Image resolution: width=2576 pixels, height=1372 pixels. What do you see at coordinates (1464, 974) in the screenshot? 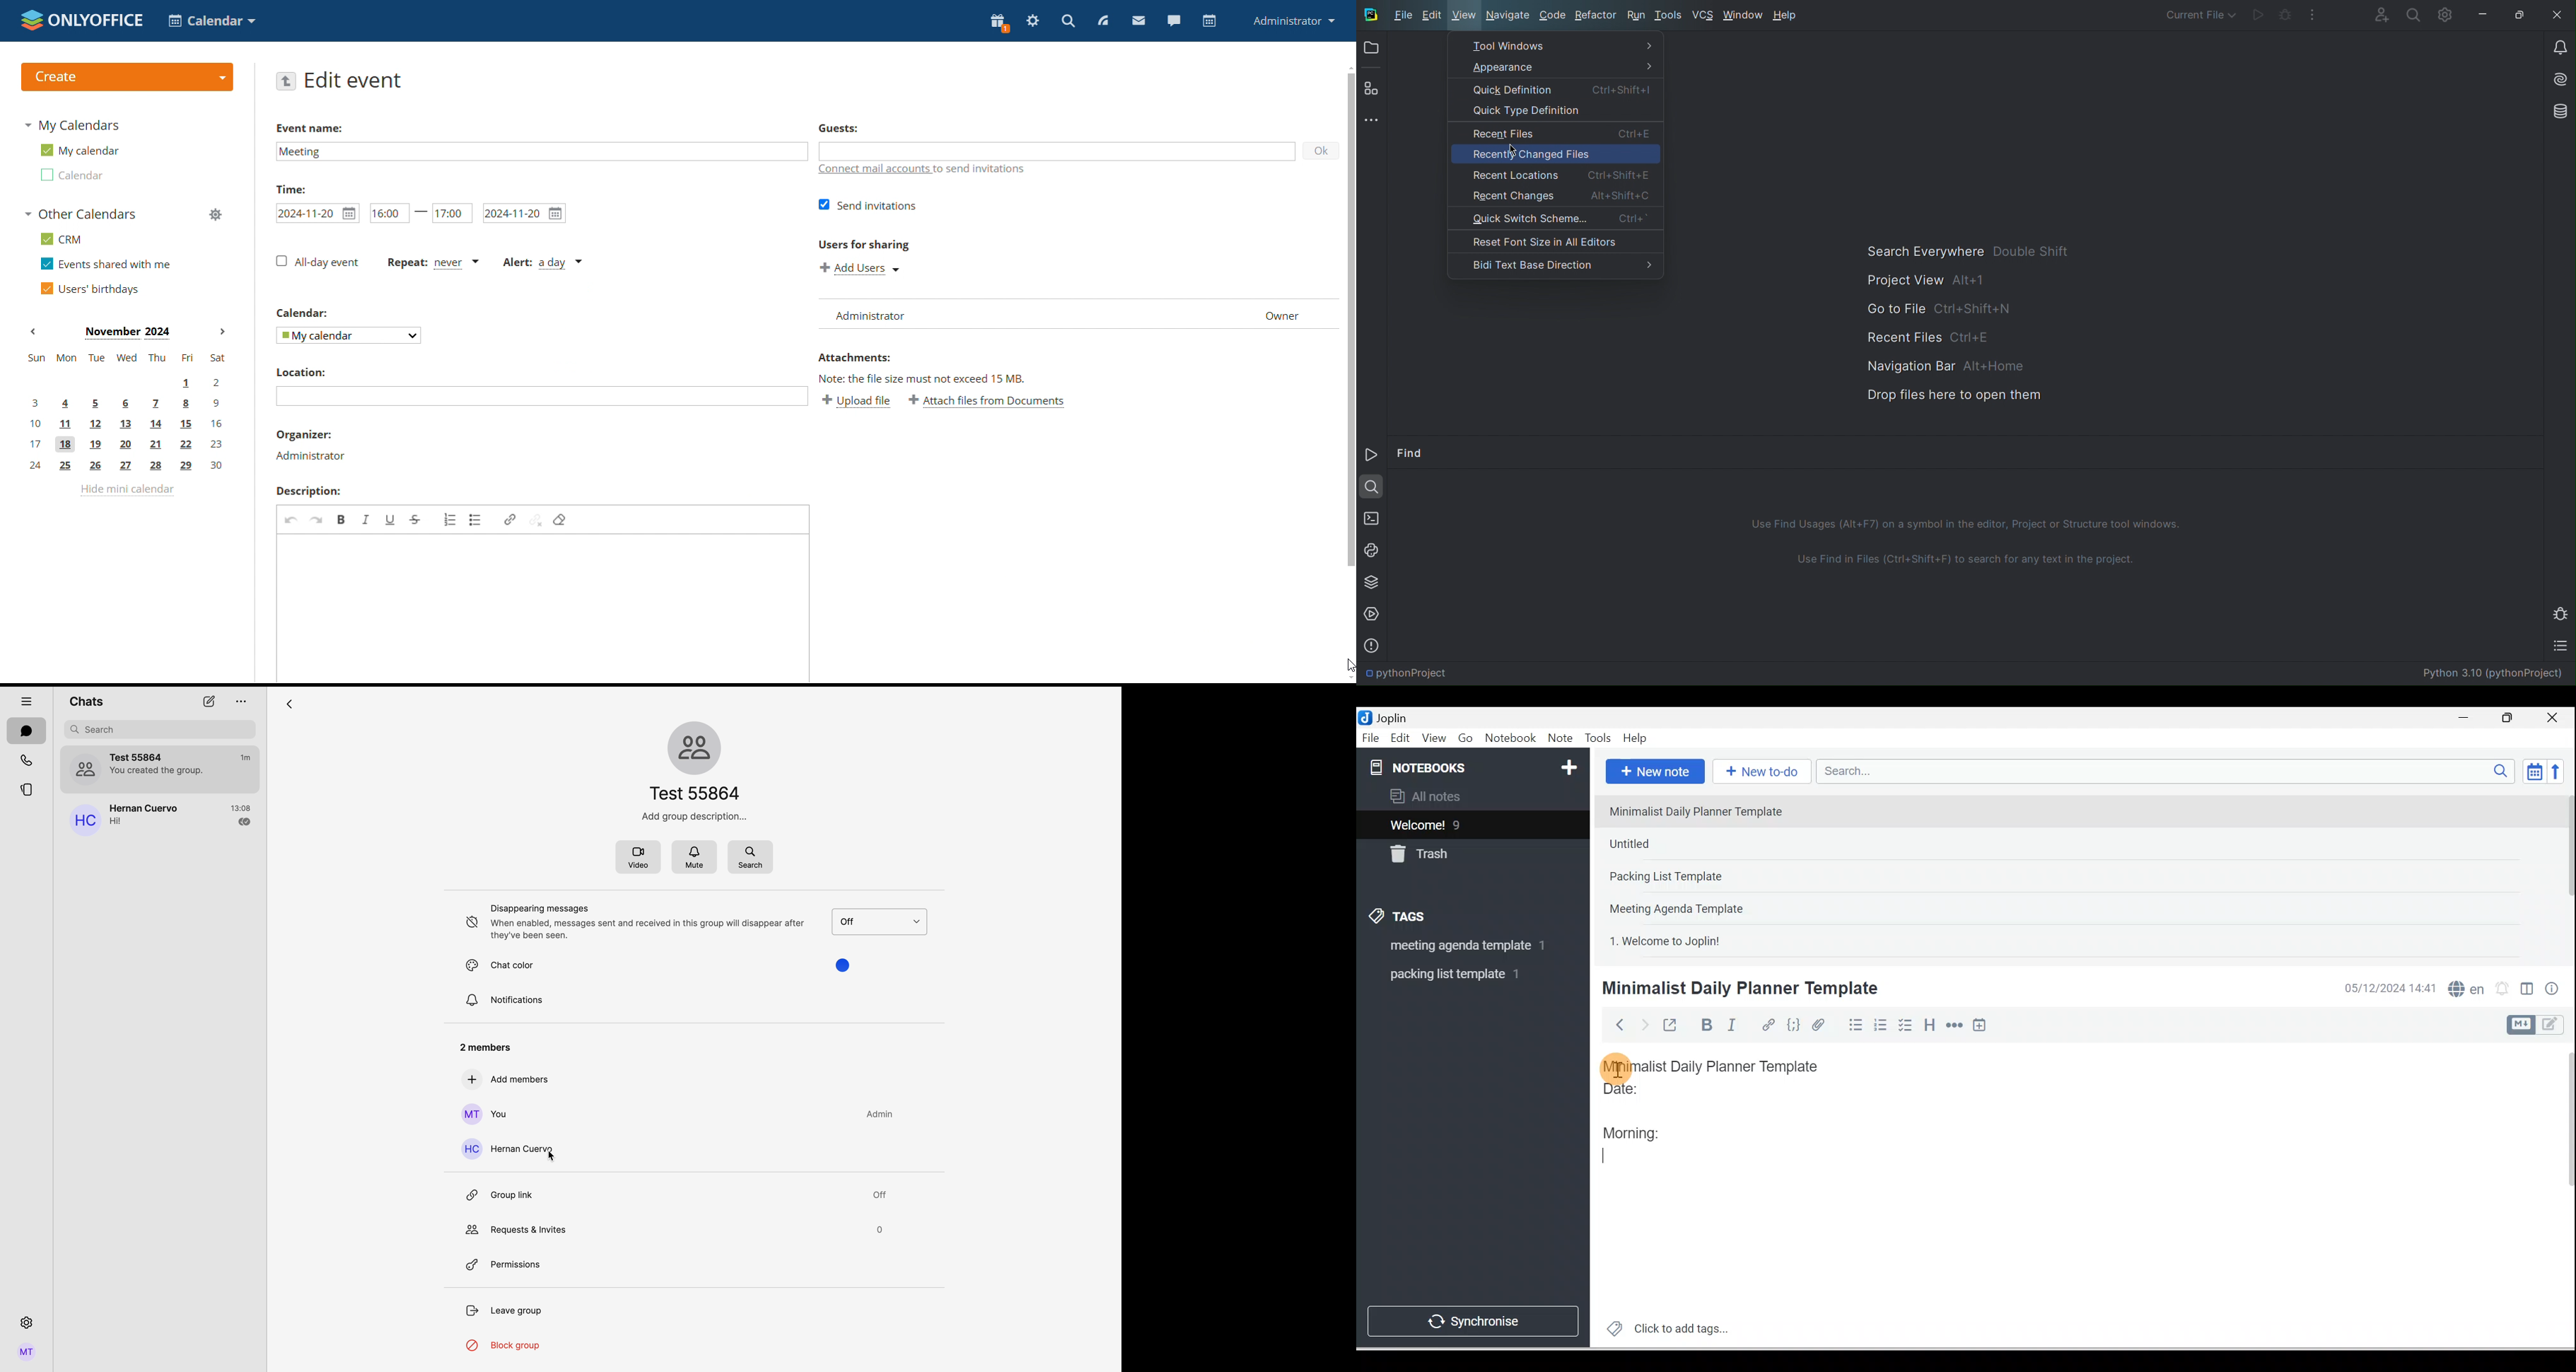
I see `Tag 2` at bounding box center [1464, 974].